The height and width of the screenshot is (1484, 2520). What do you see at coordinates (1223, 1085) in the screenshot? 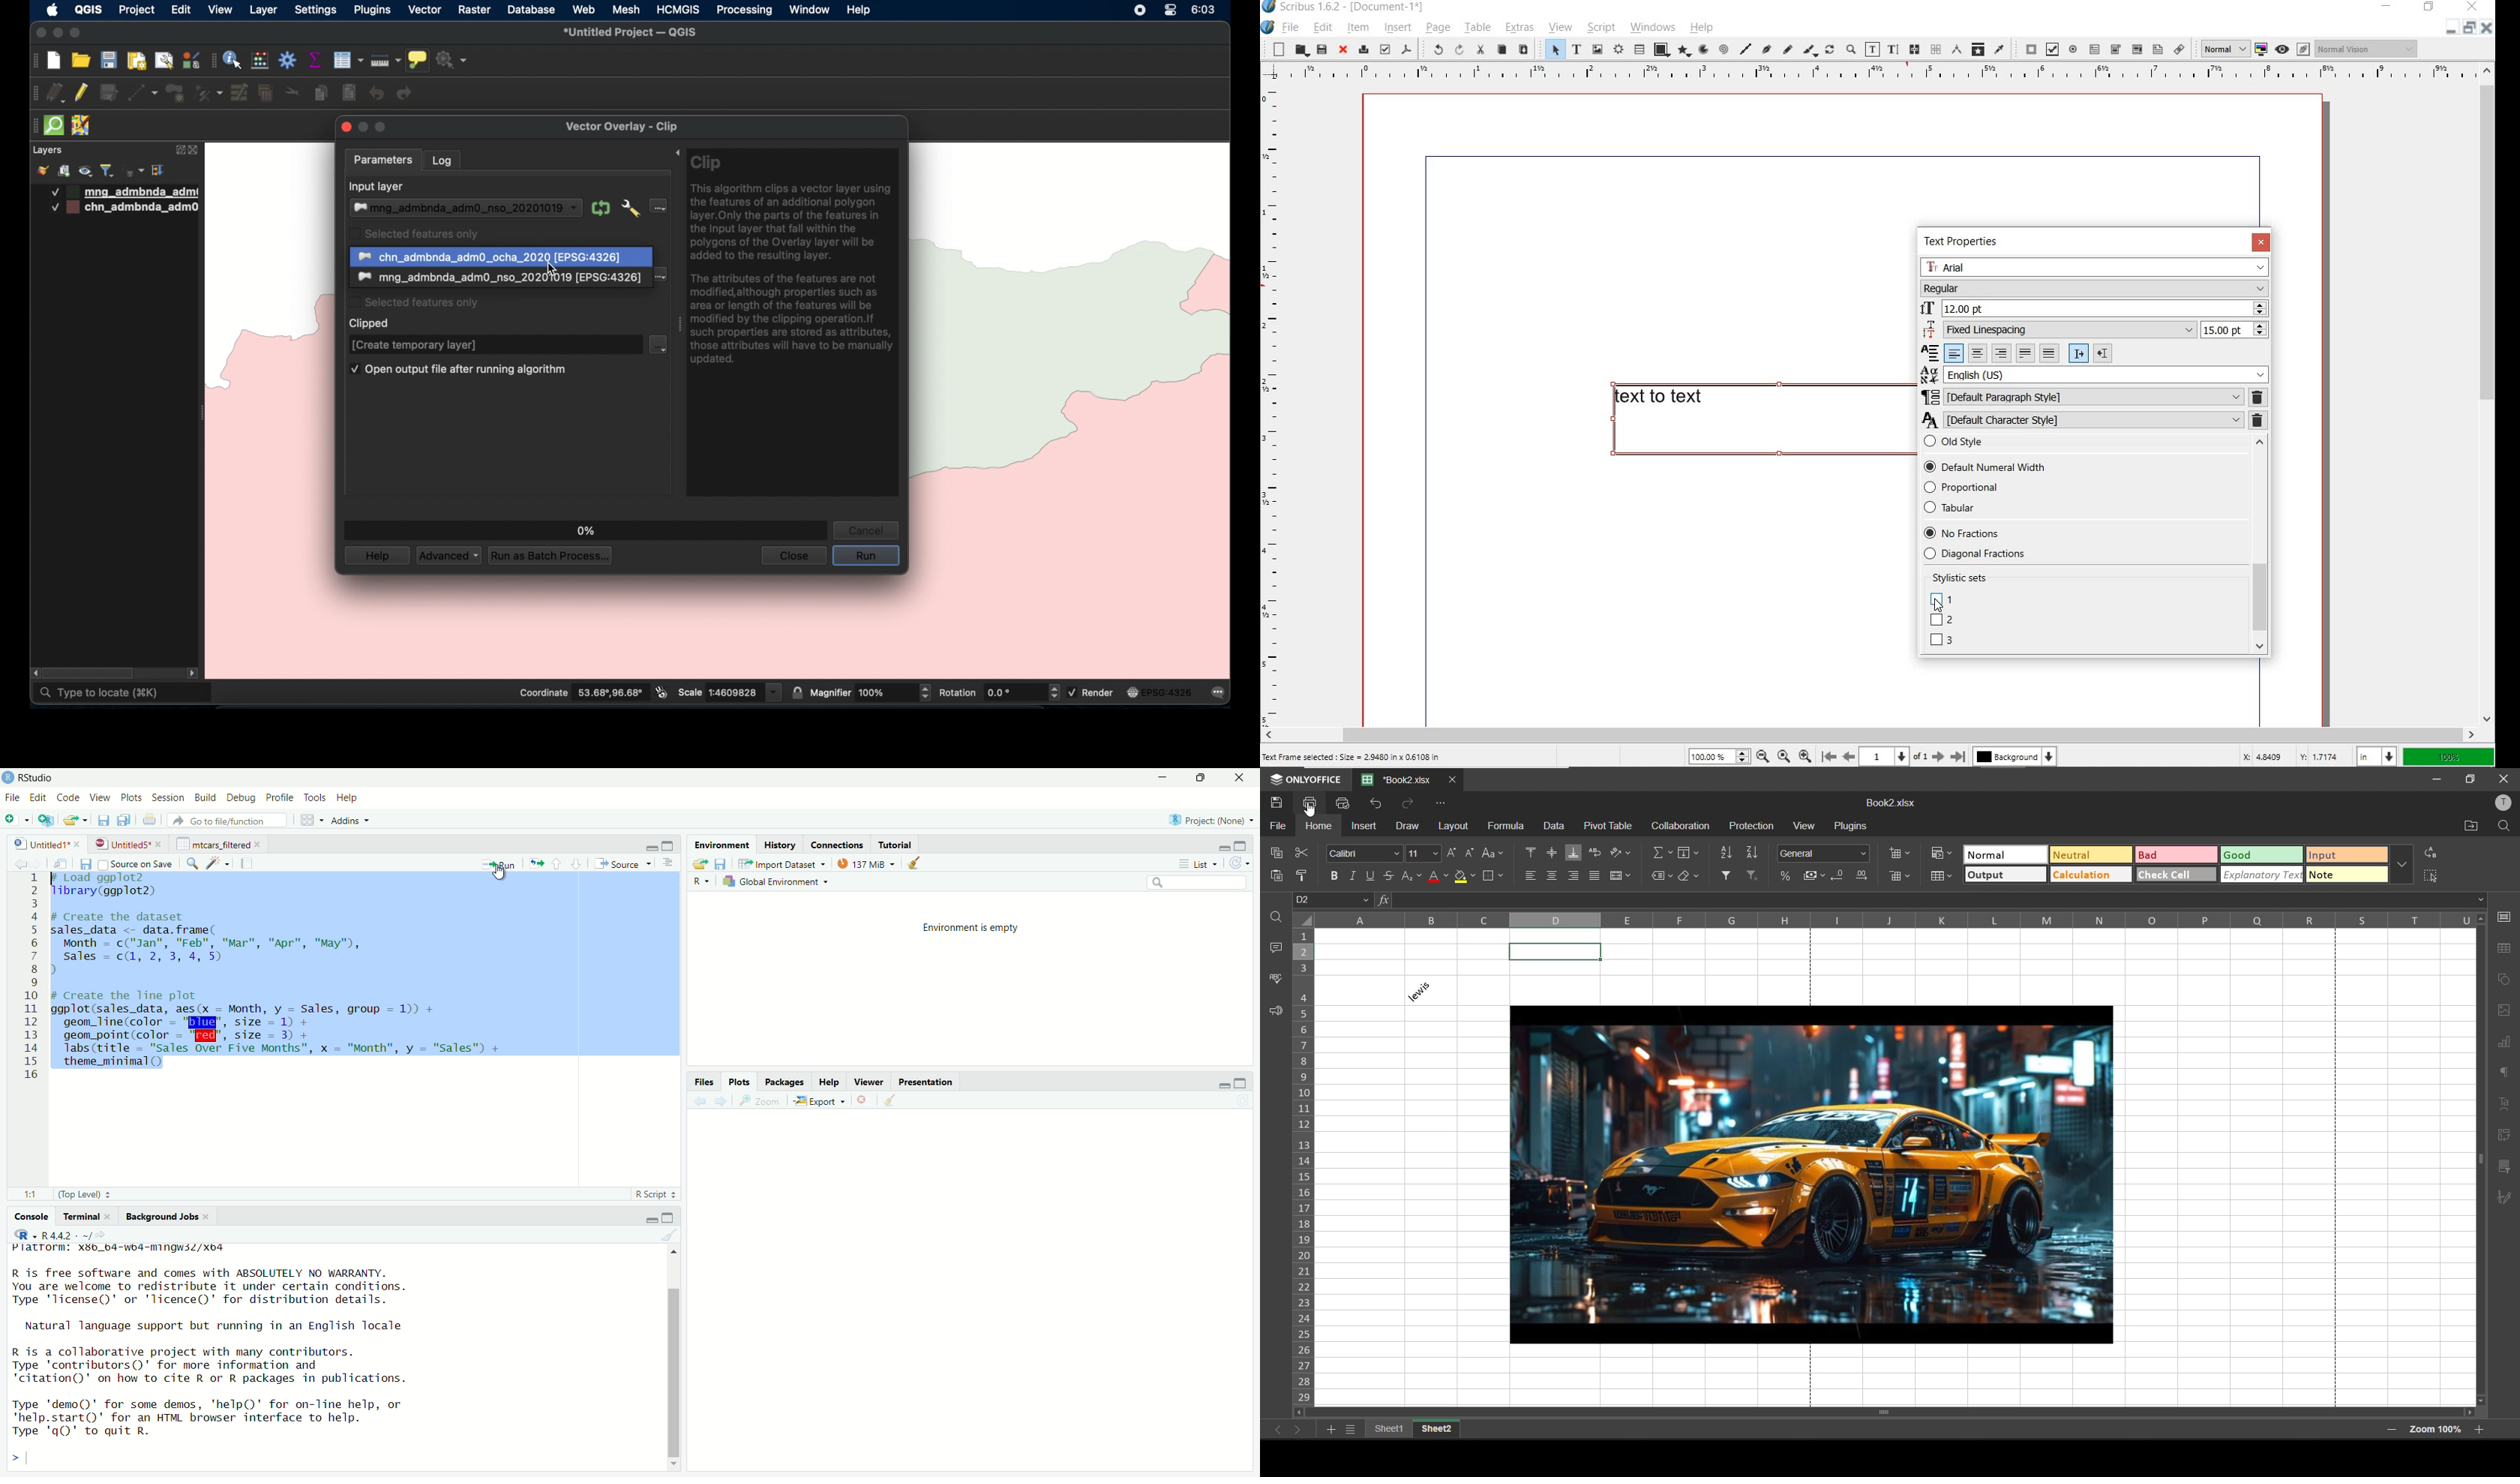
I see `minimize` at bounding box center [1223, 1085].